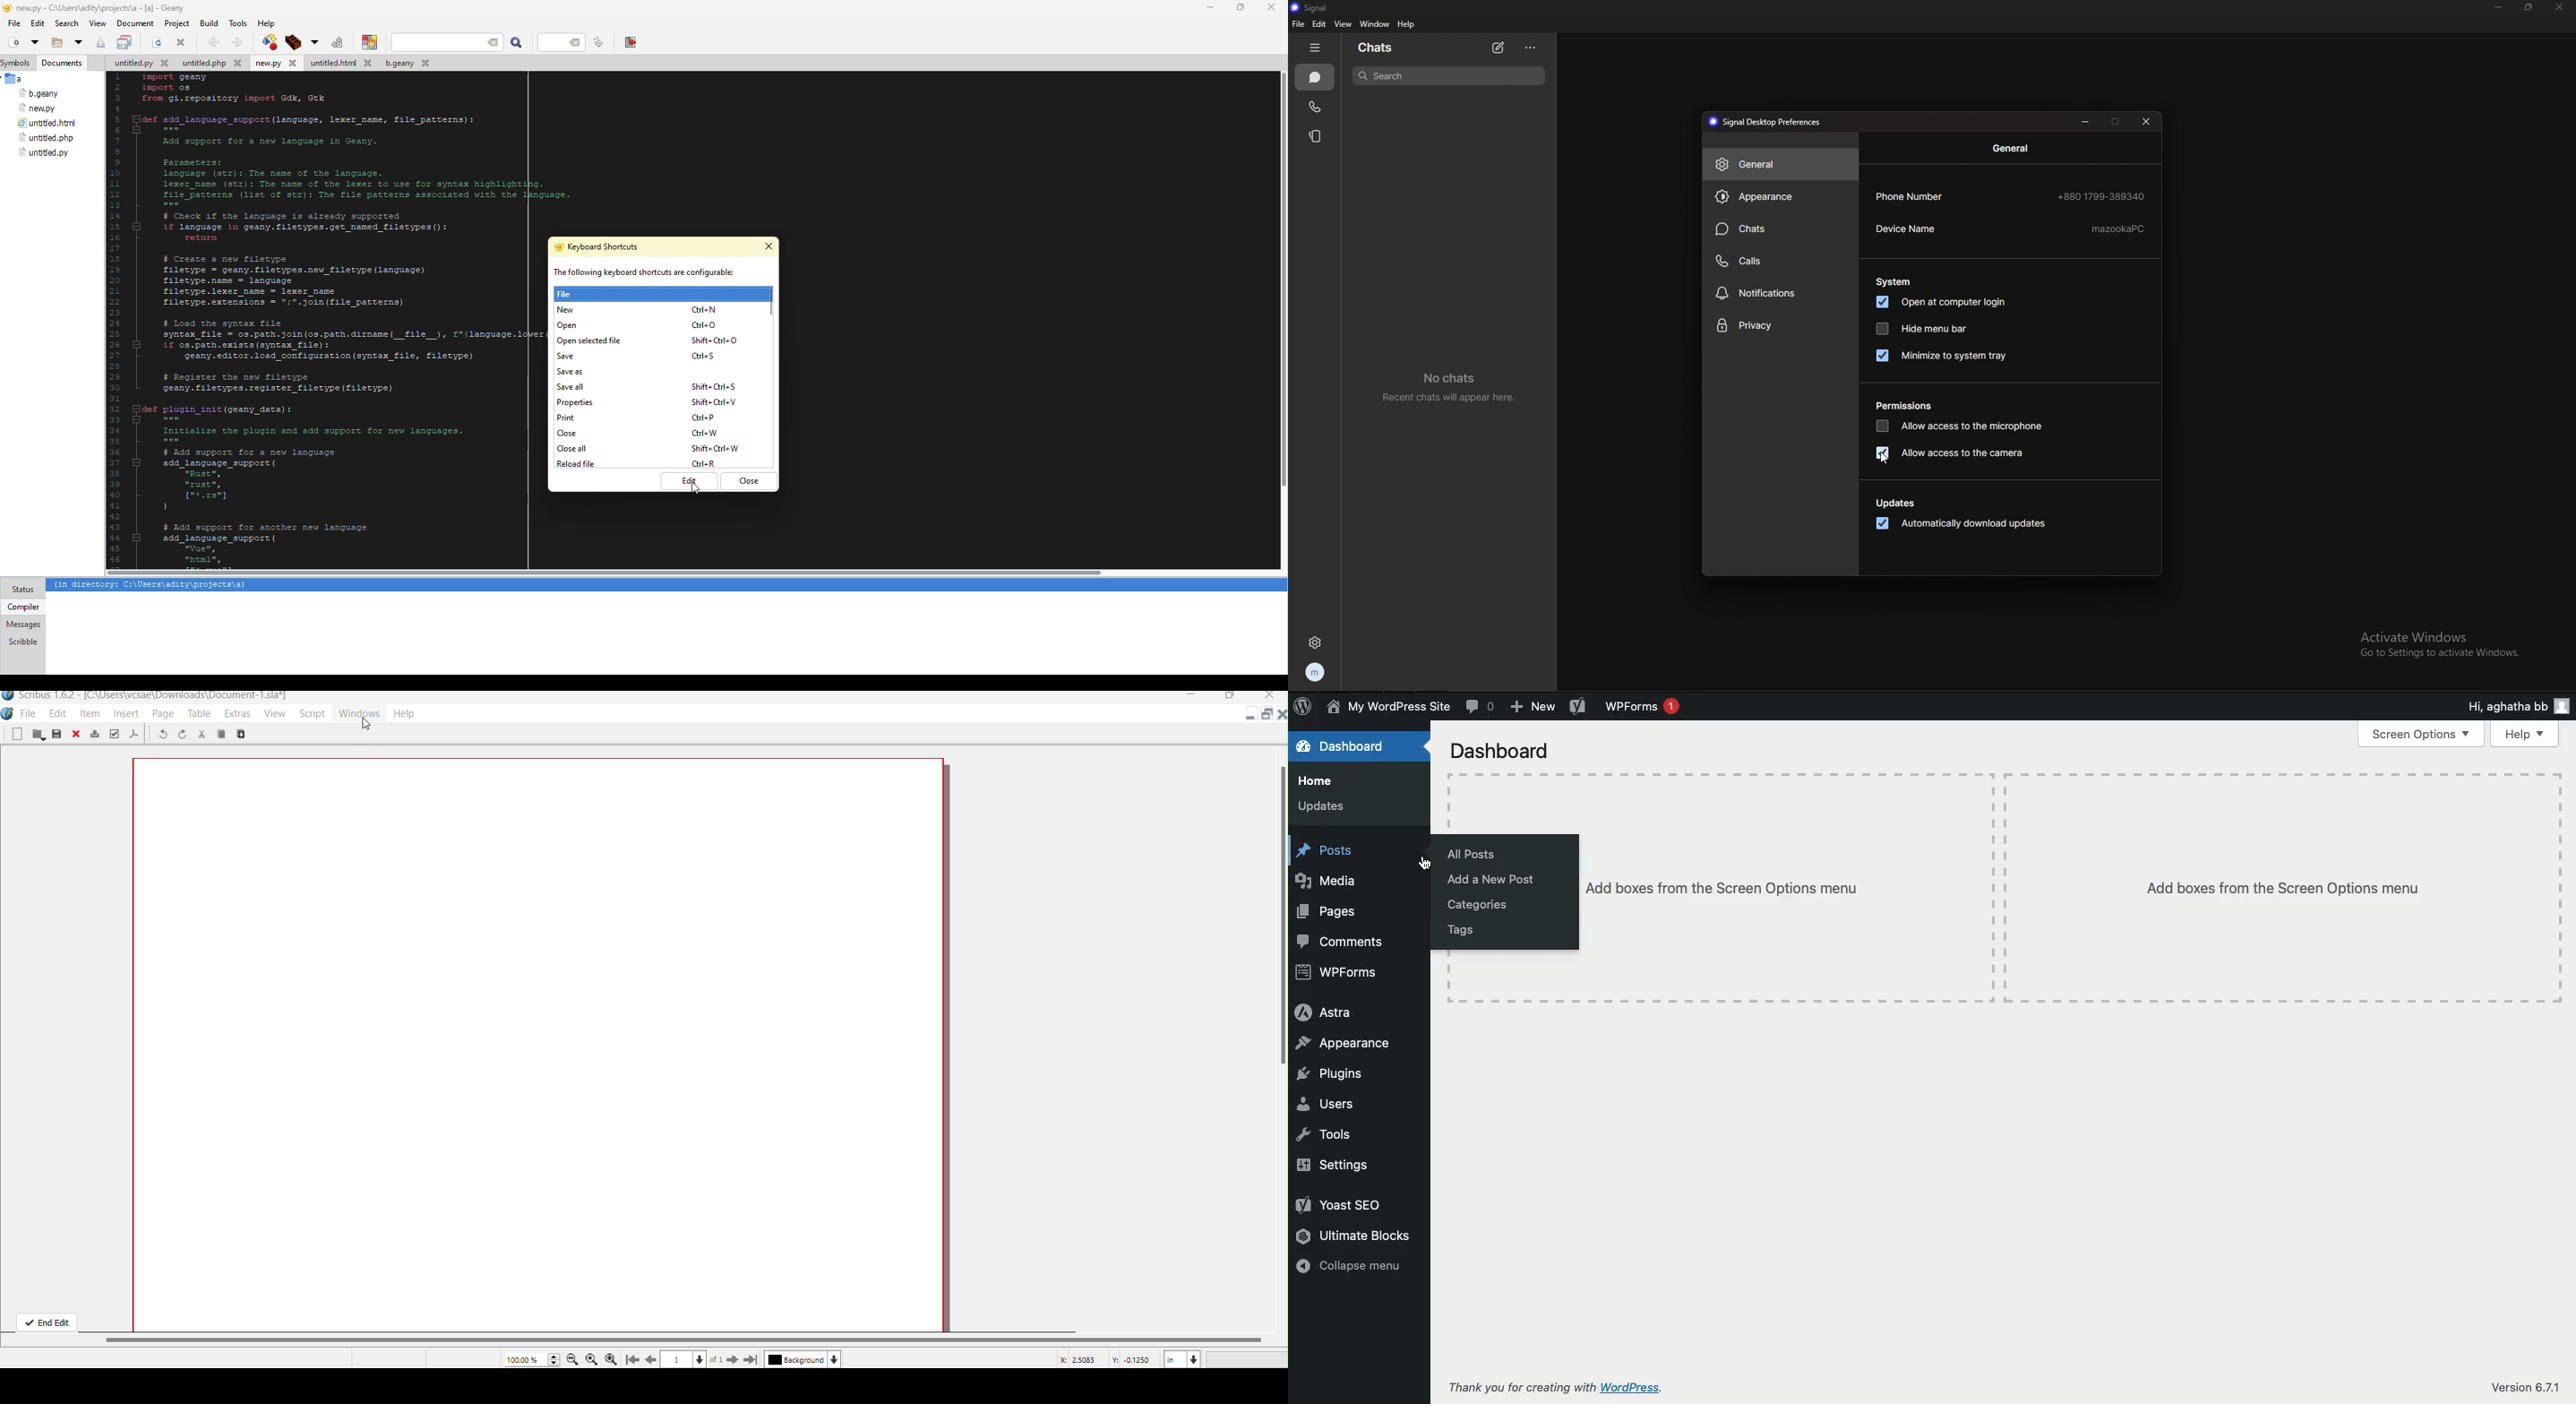 The width and height of the screenshot is (2576, 1428). What do you see at coordinates (44, 153) in the screenshot?
I see `file` at bounding box center [44, 153].